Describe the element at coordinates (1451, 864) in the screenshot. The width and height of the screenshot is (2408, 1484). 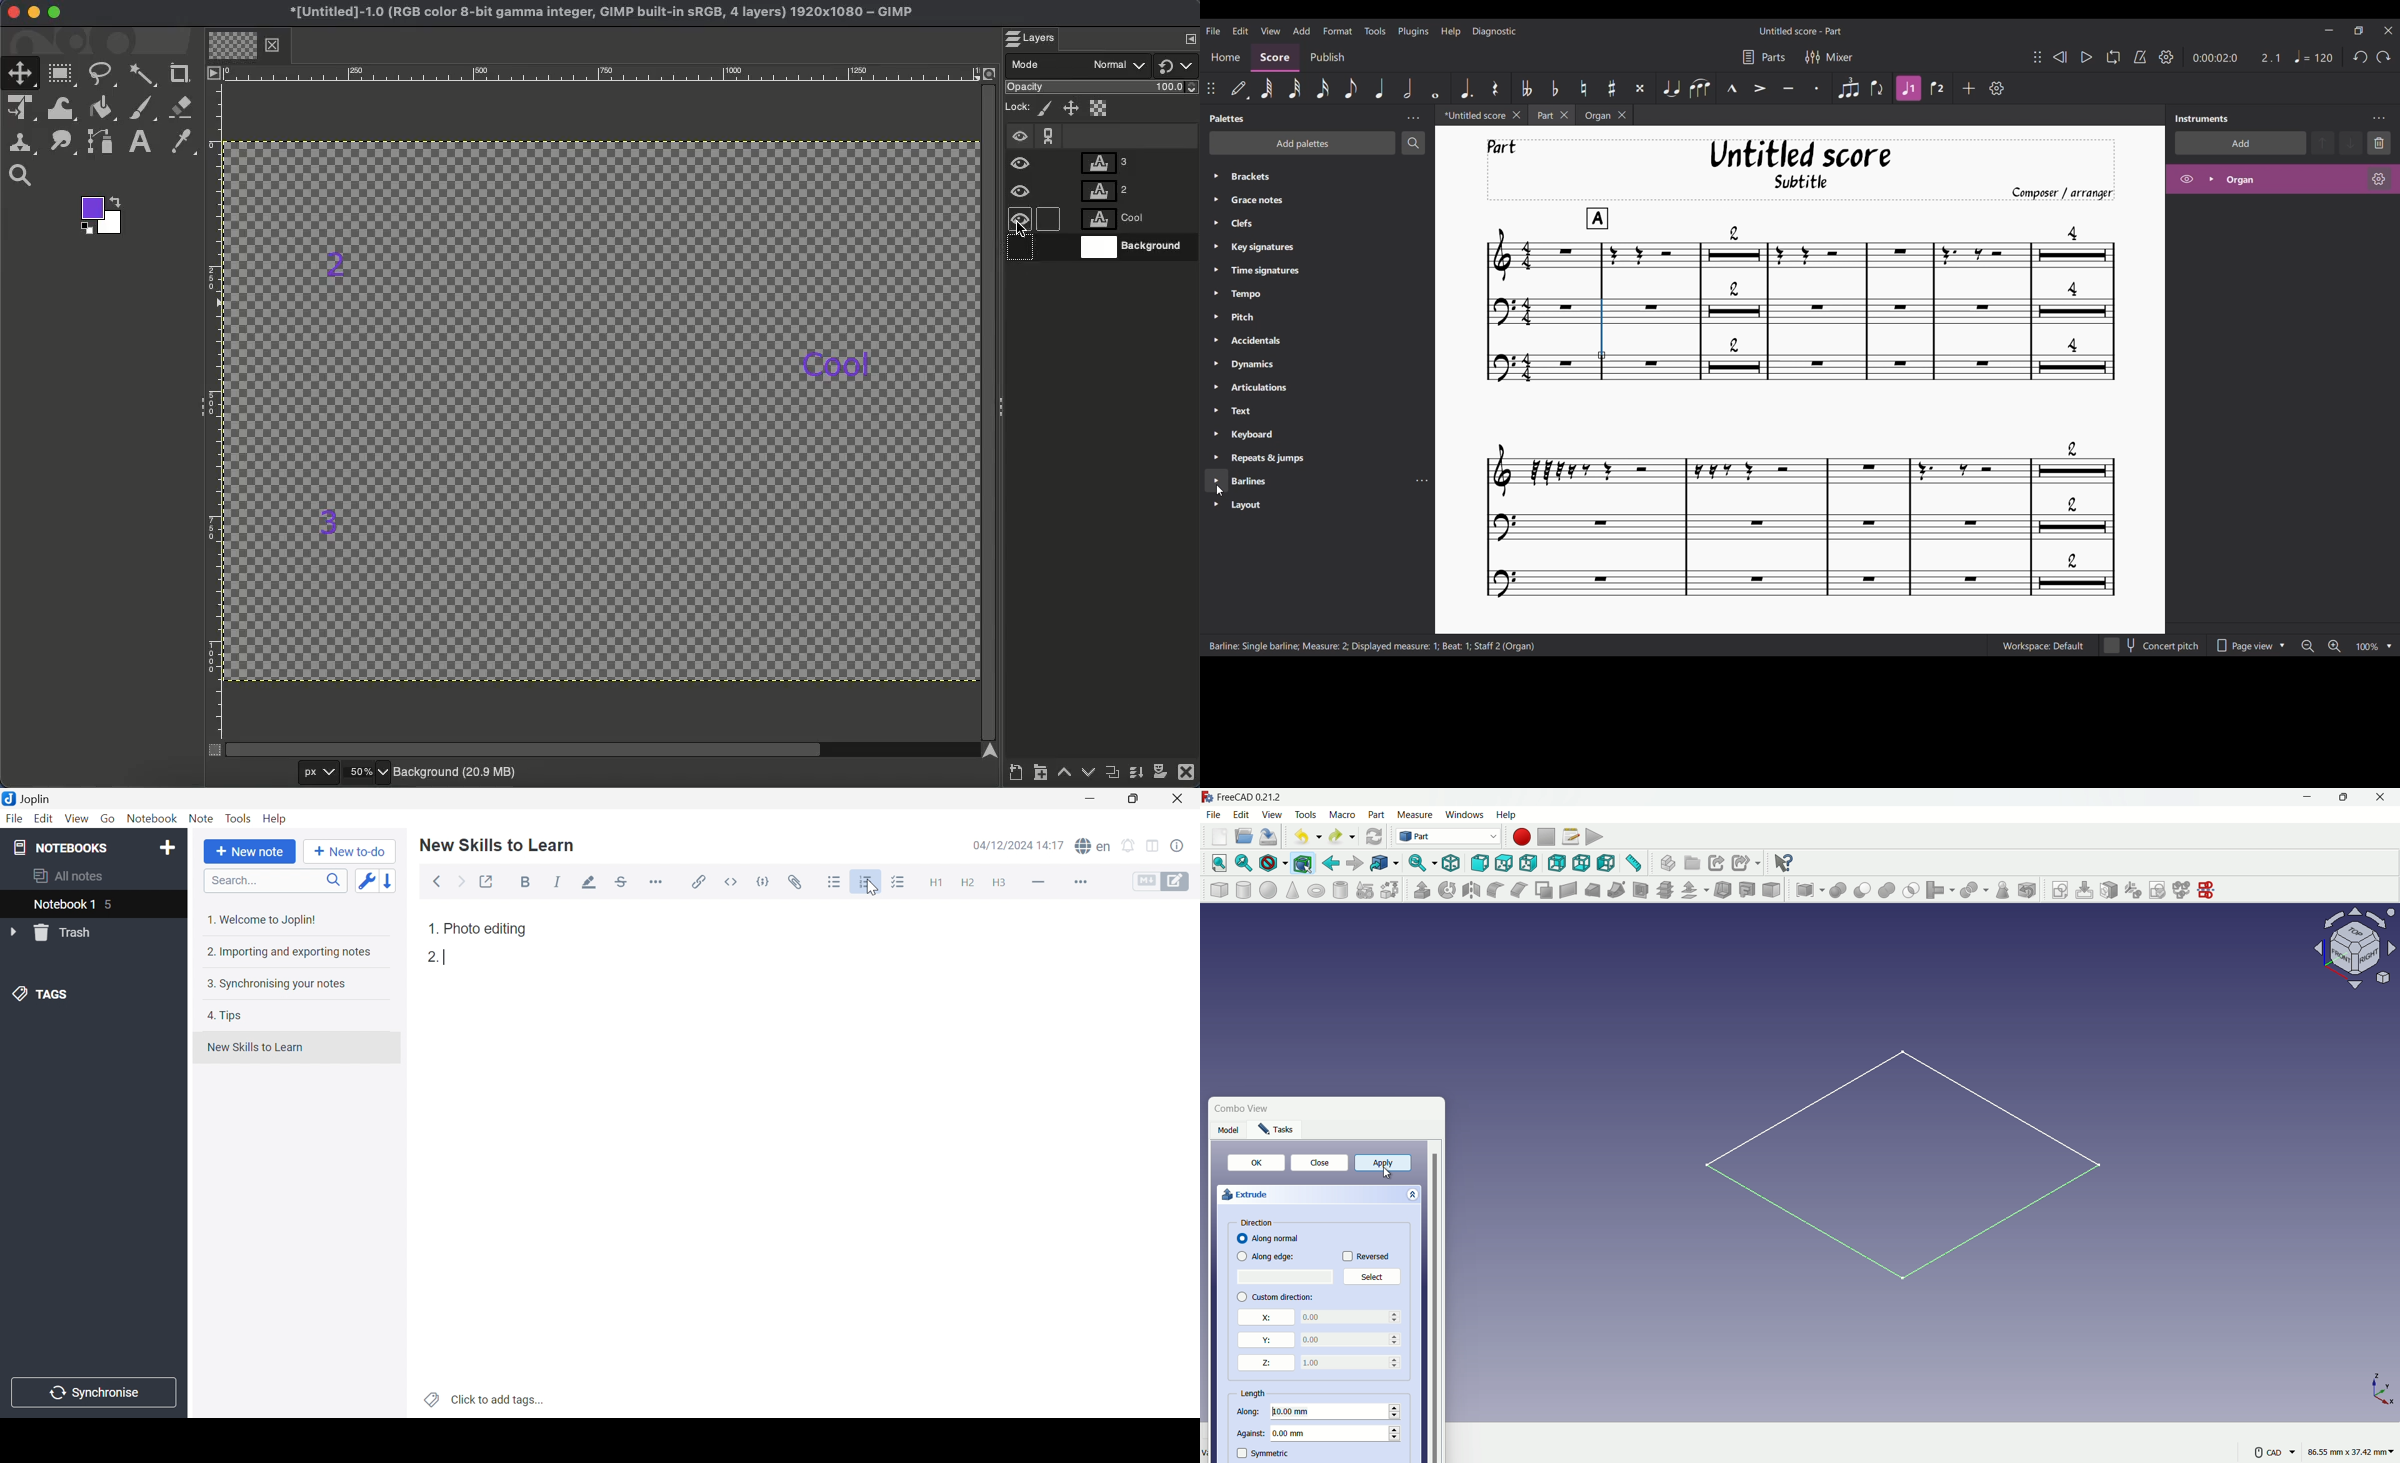
I see `isometric view` at that location.